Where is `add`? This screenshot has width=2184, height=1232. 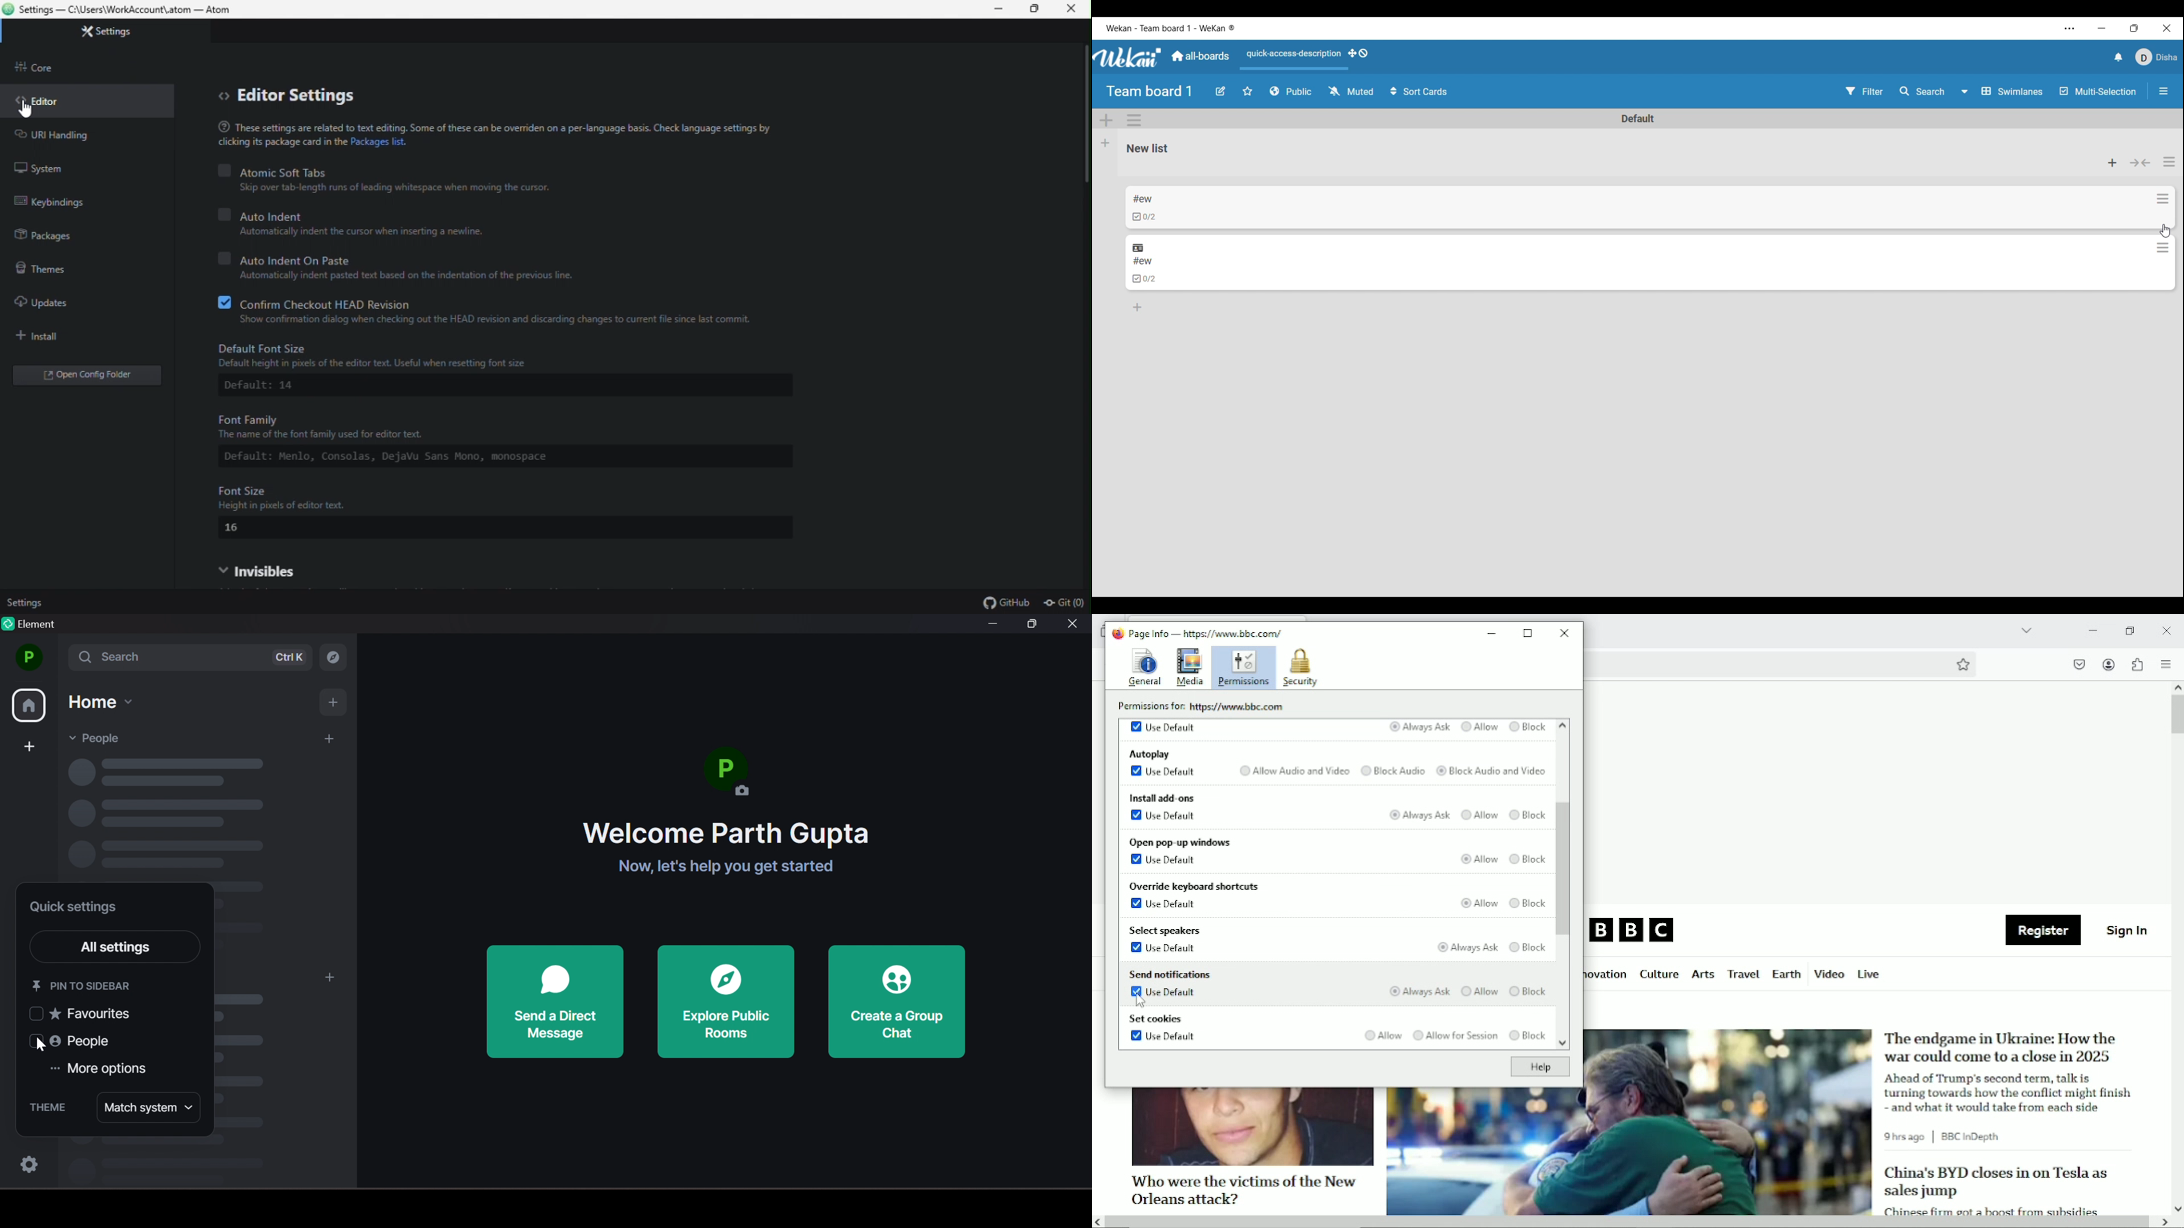 add is located at coordinates (32, 746).